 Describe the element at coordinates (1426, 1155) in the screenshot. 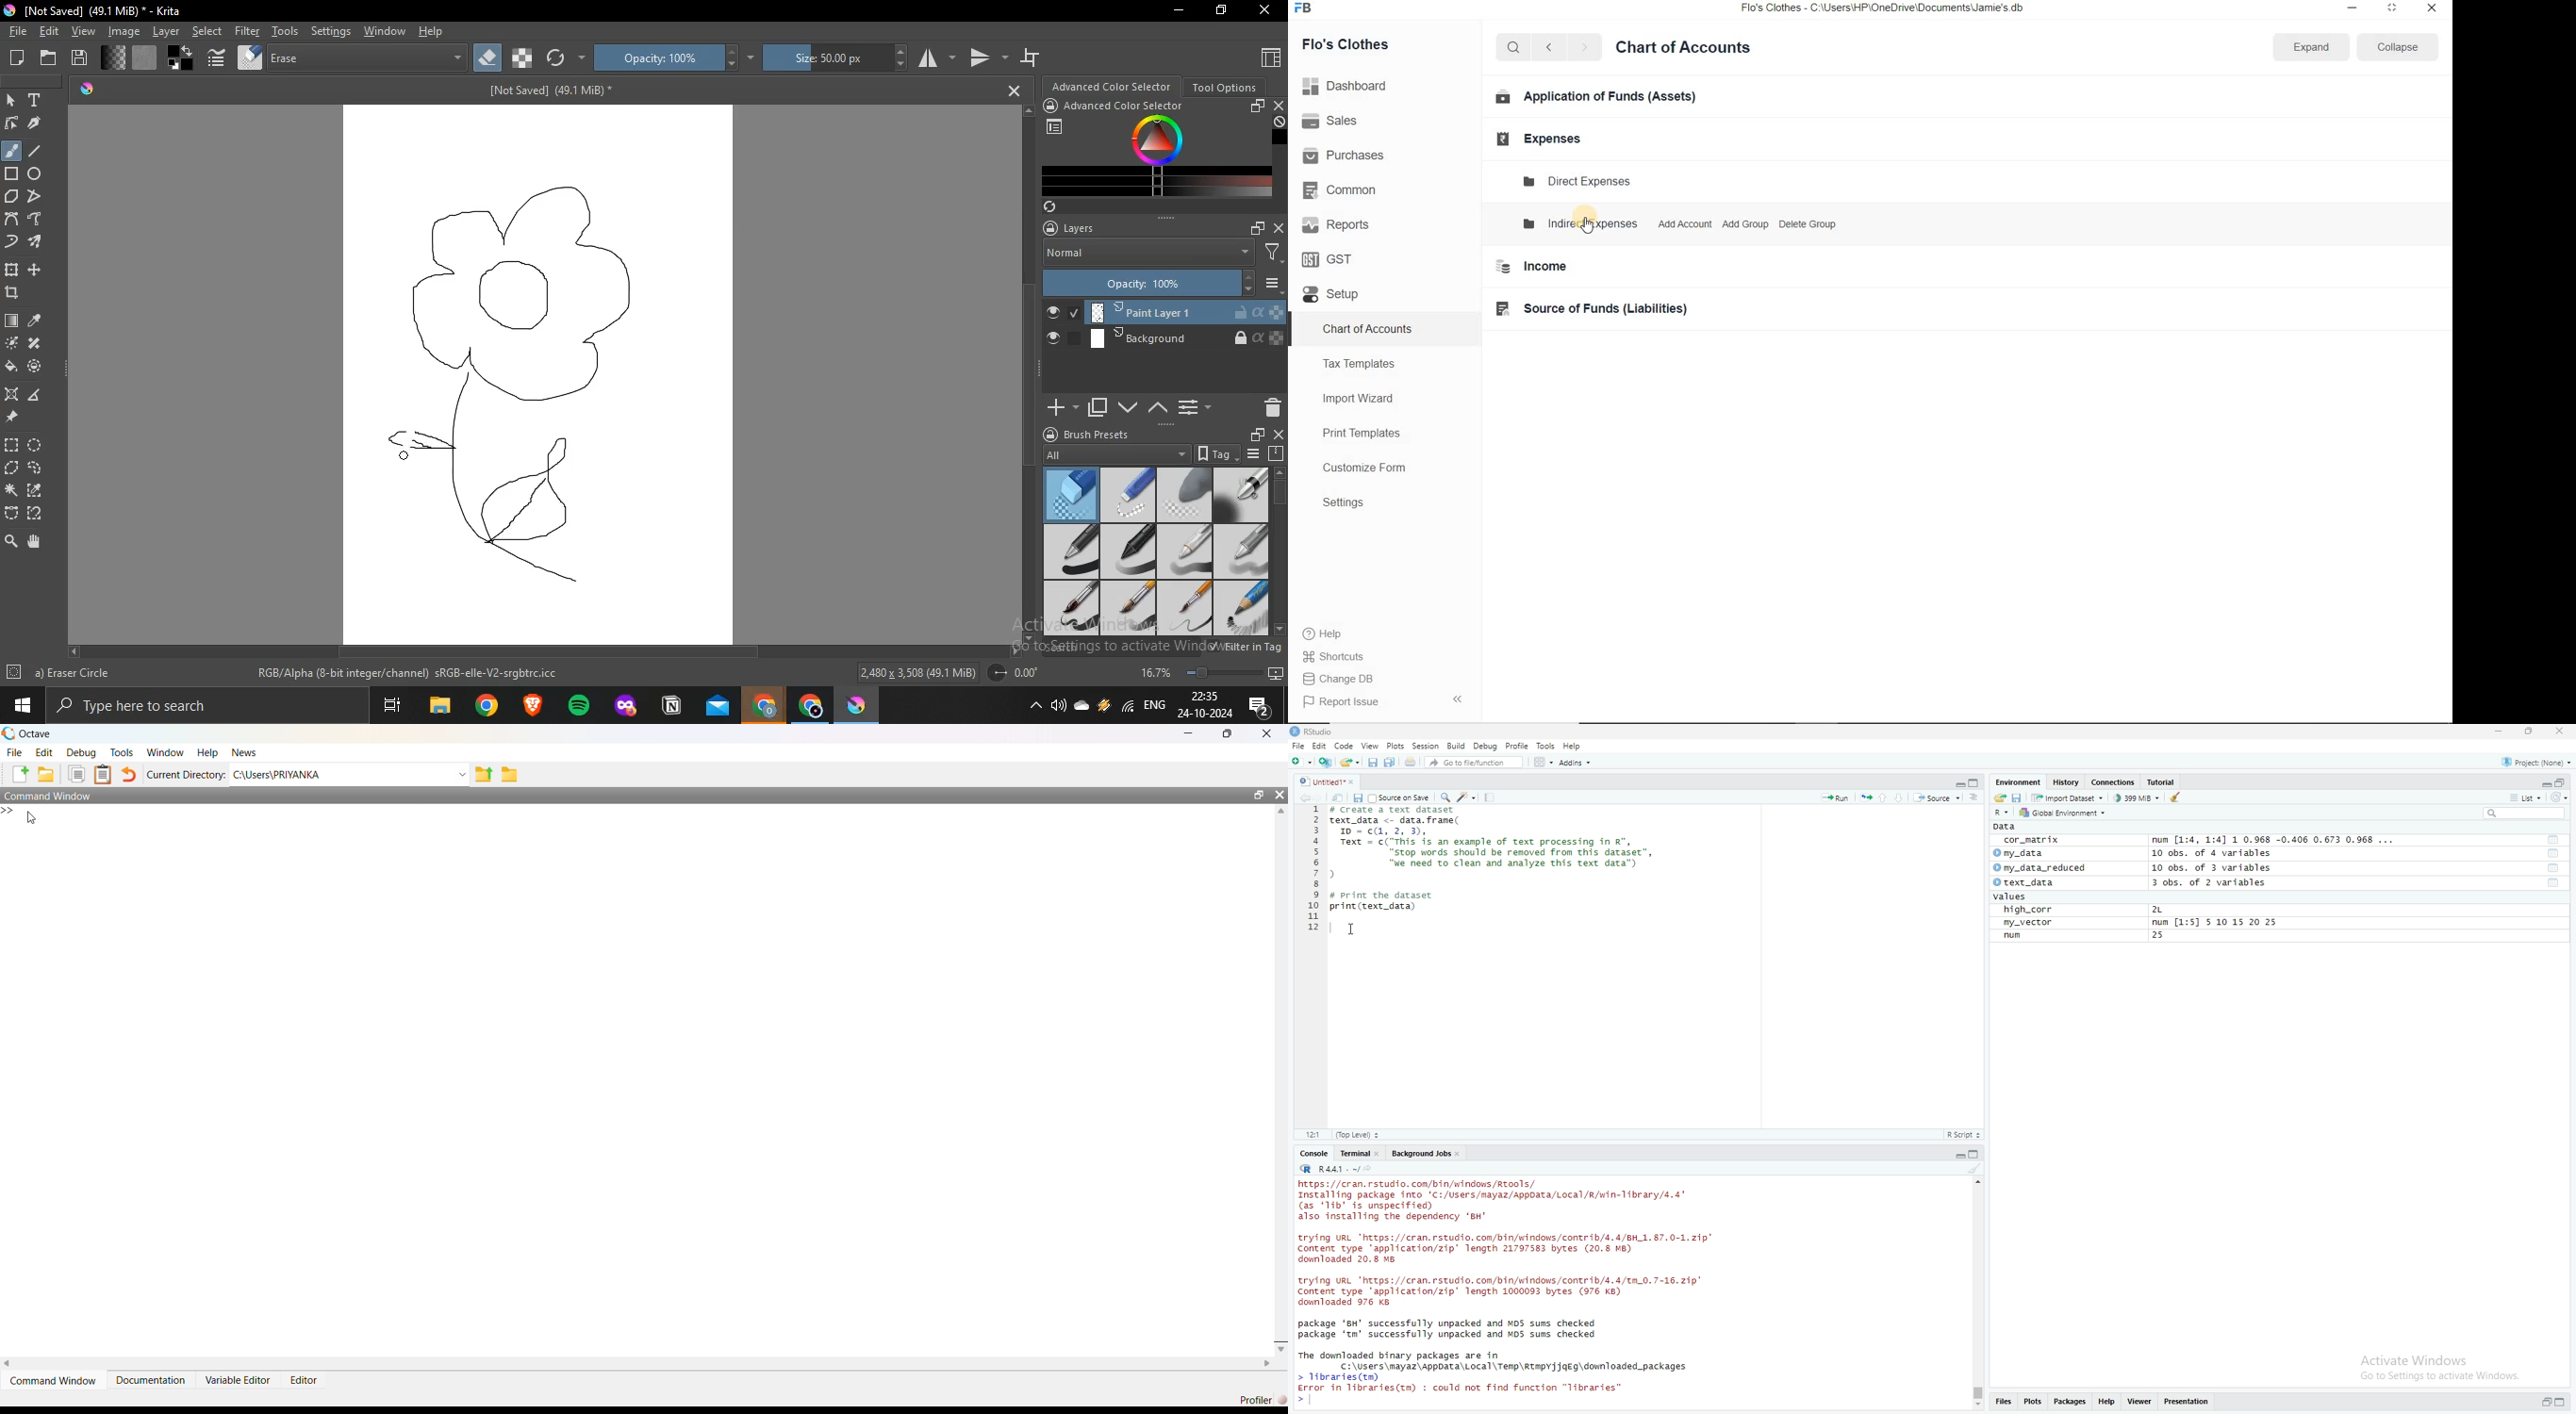

I see `background jobs` at that location.